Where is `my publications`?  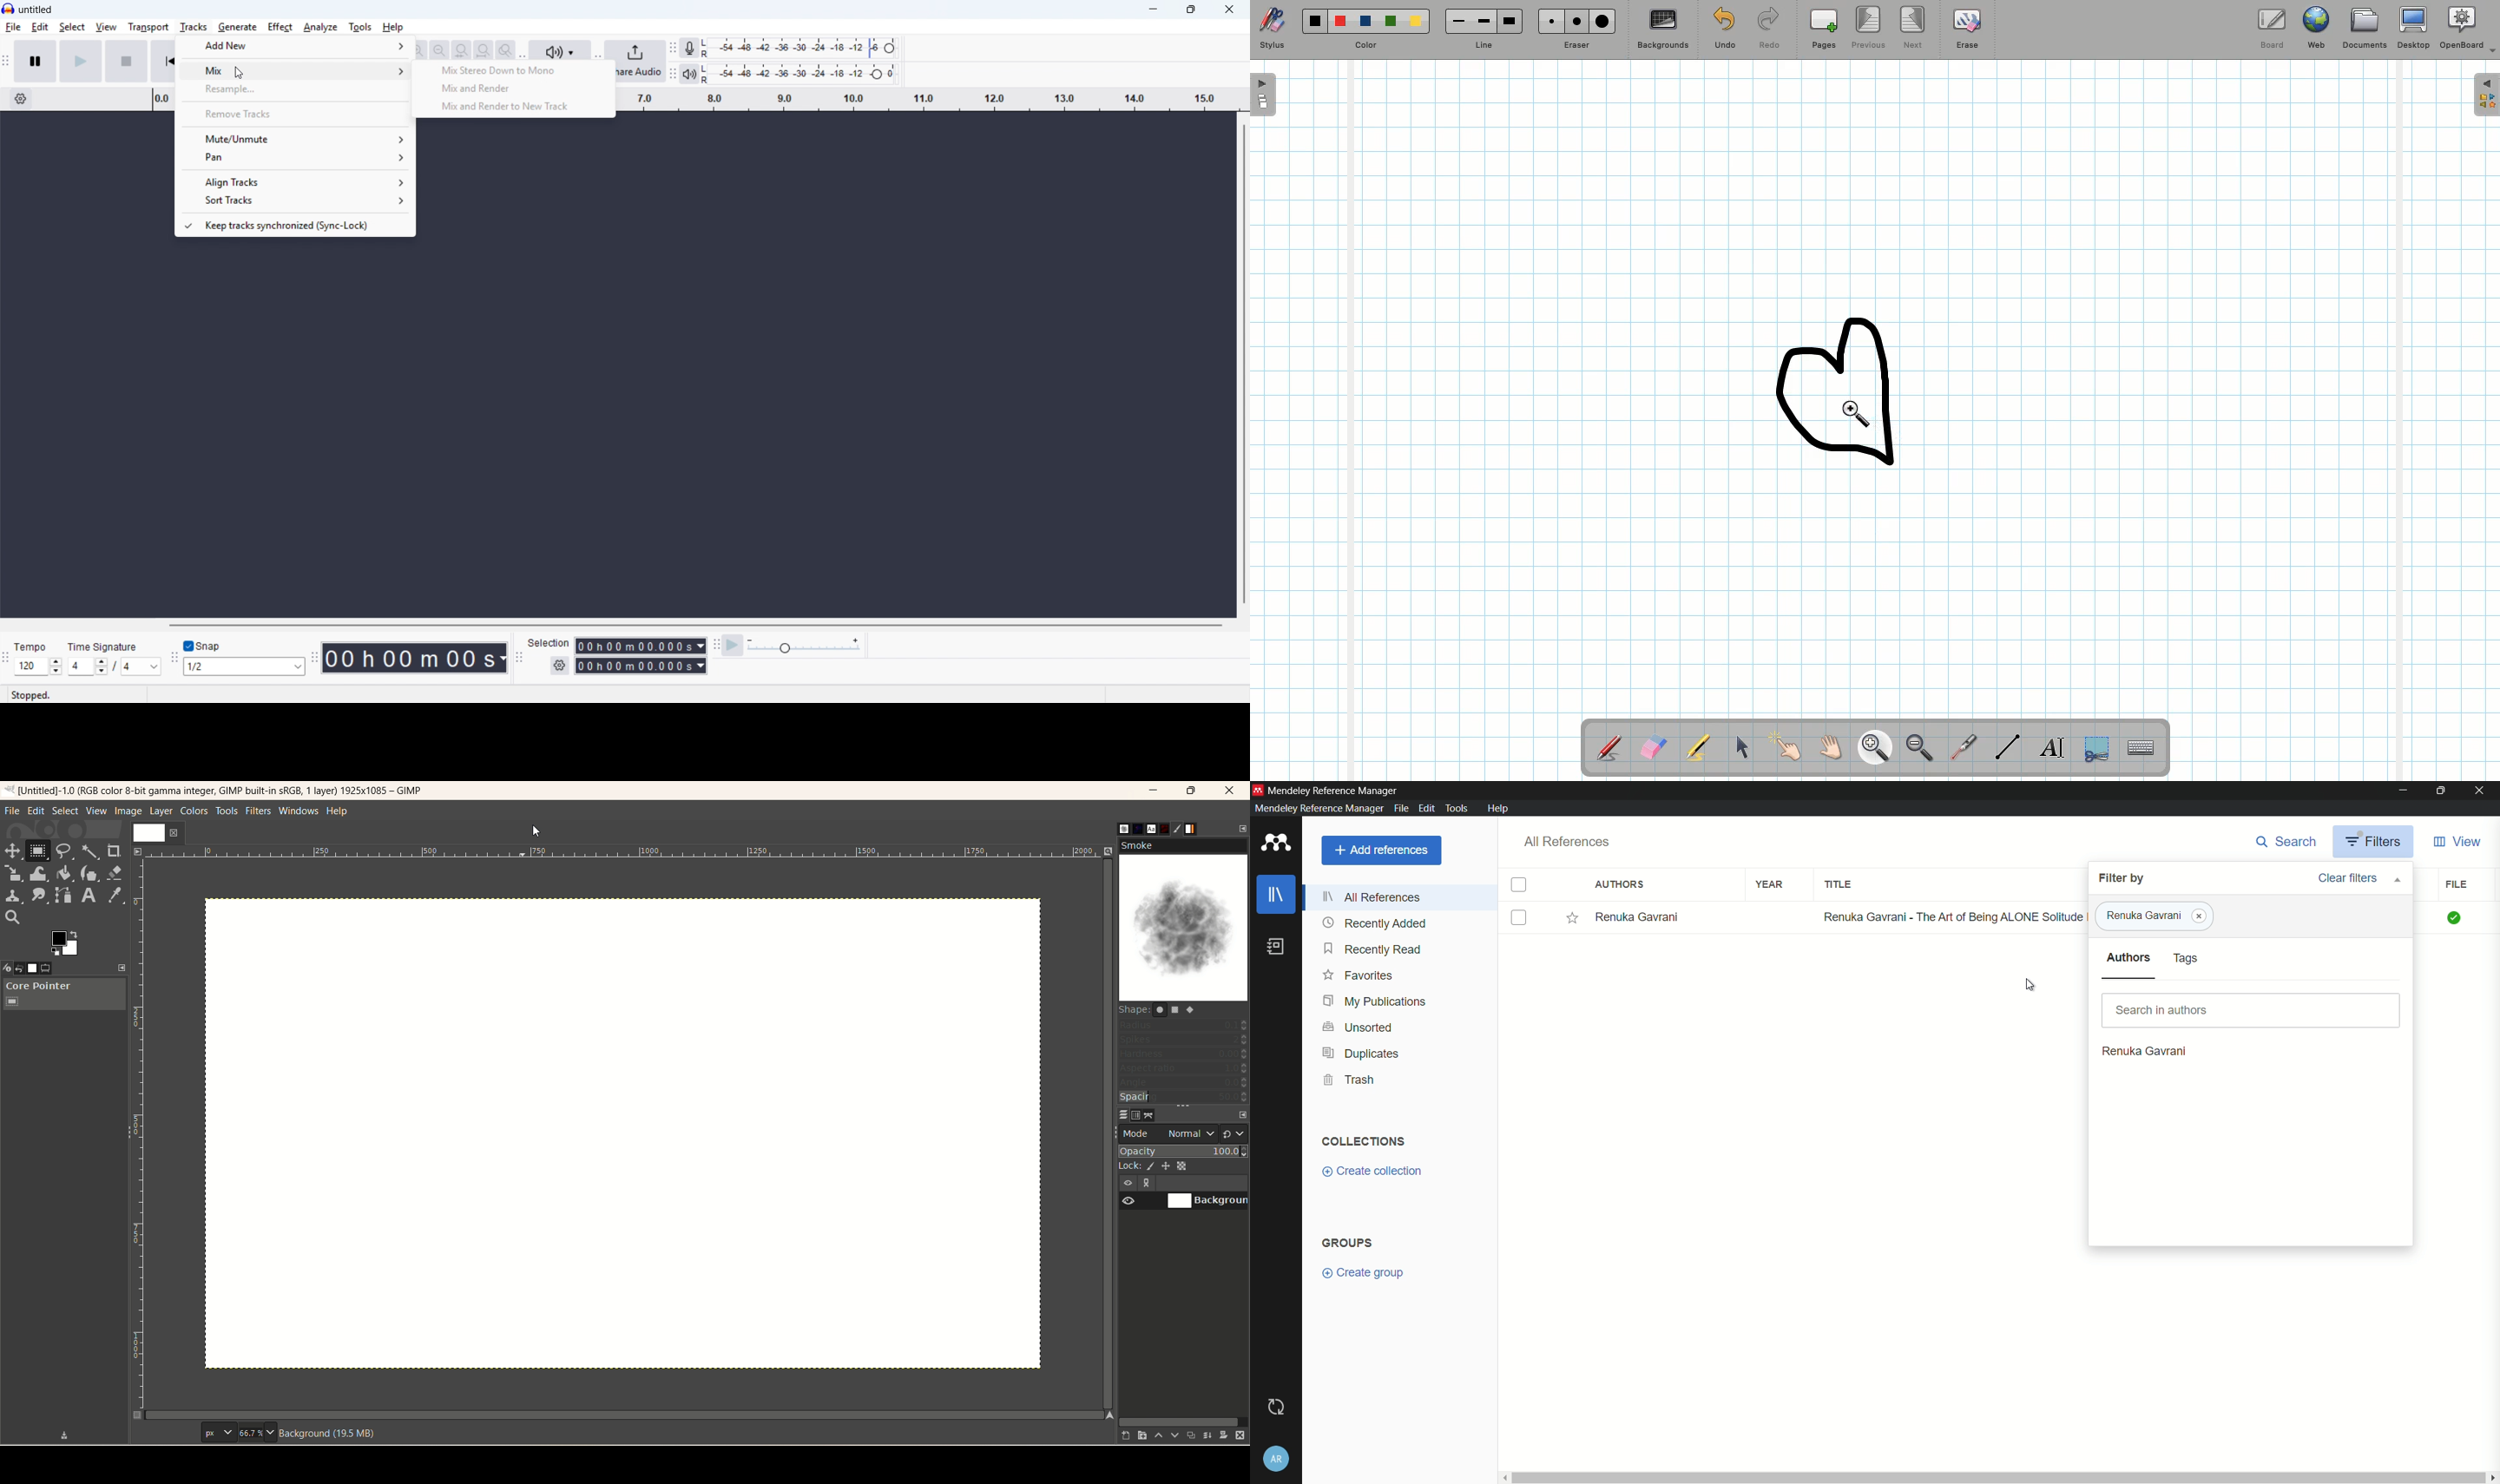
my publications is located at coordinates (1376, 1002).